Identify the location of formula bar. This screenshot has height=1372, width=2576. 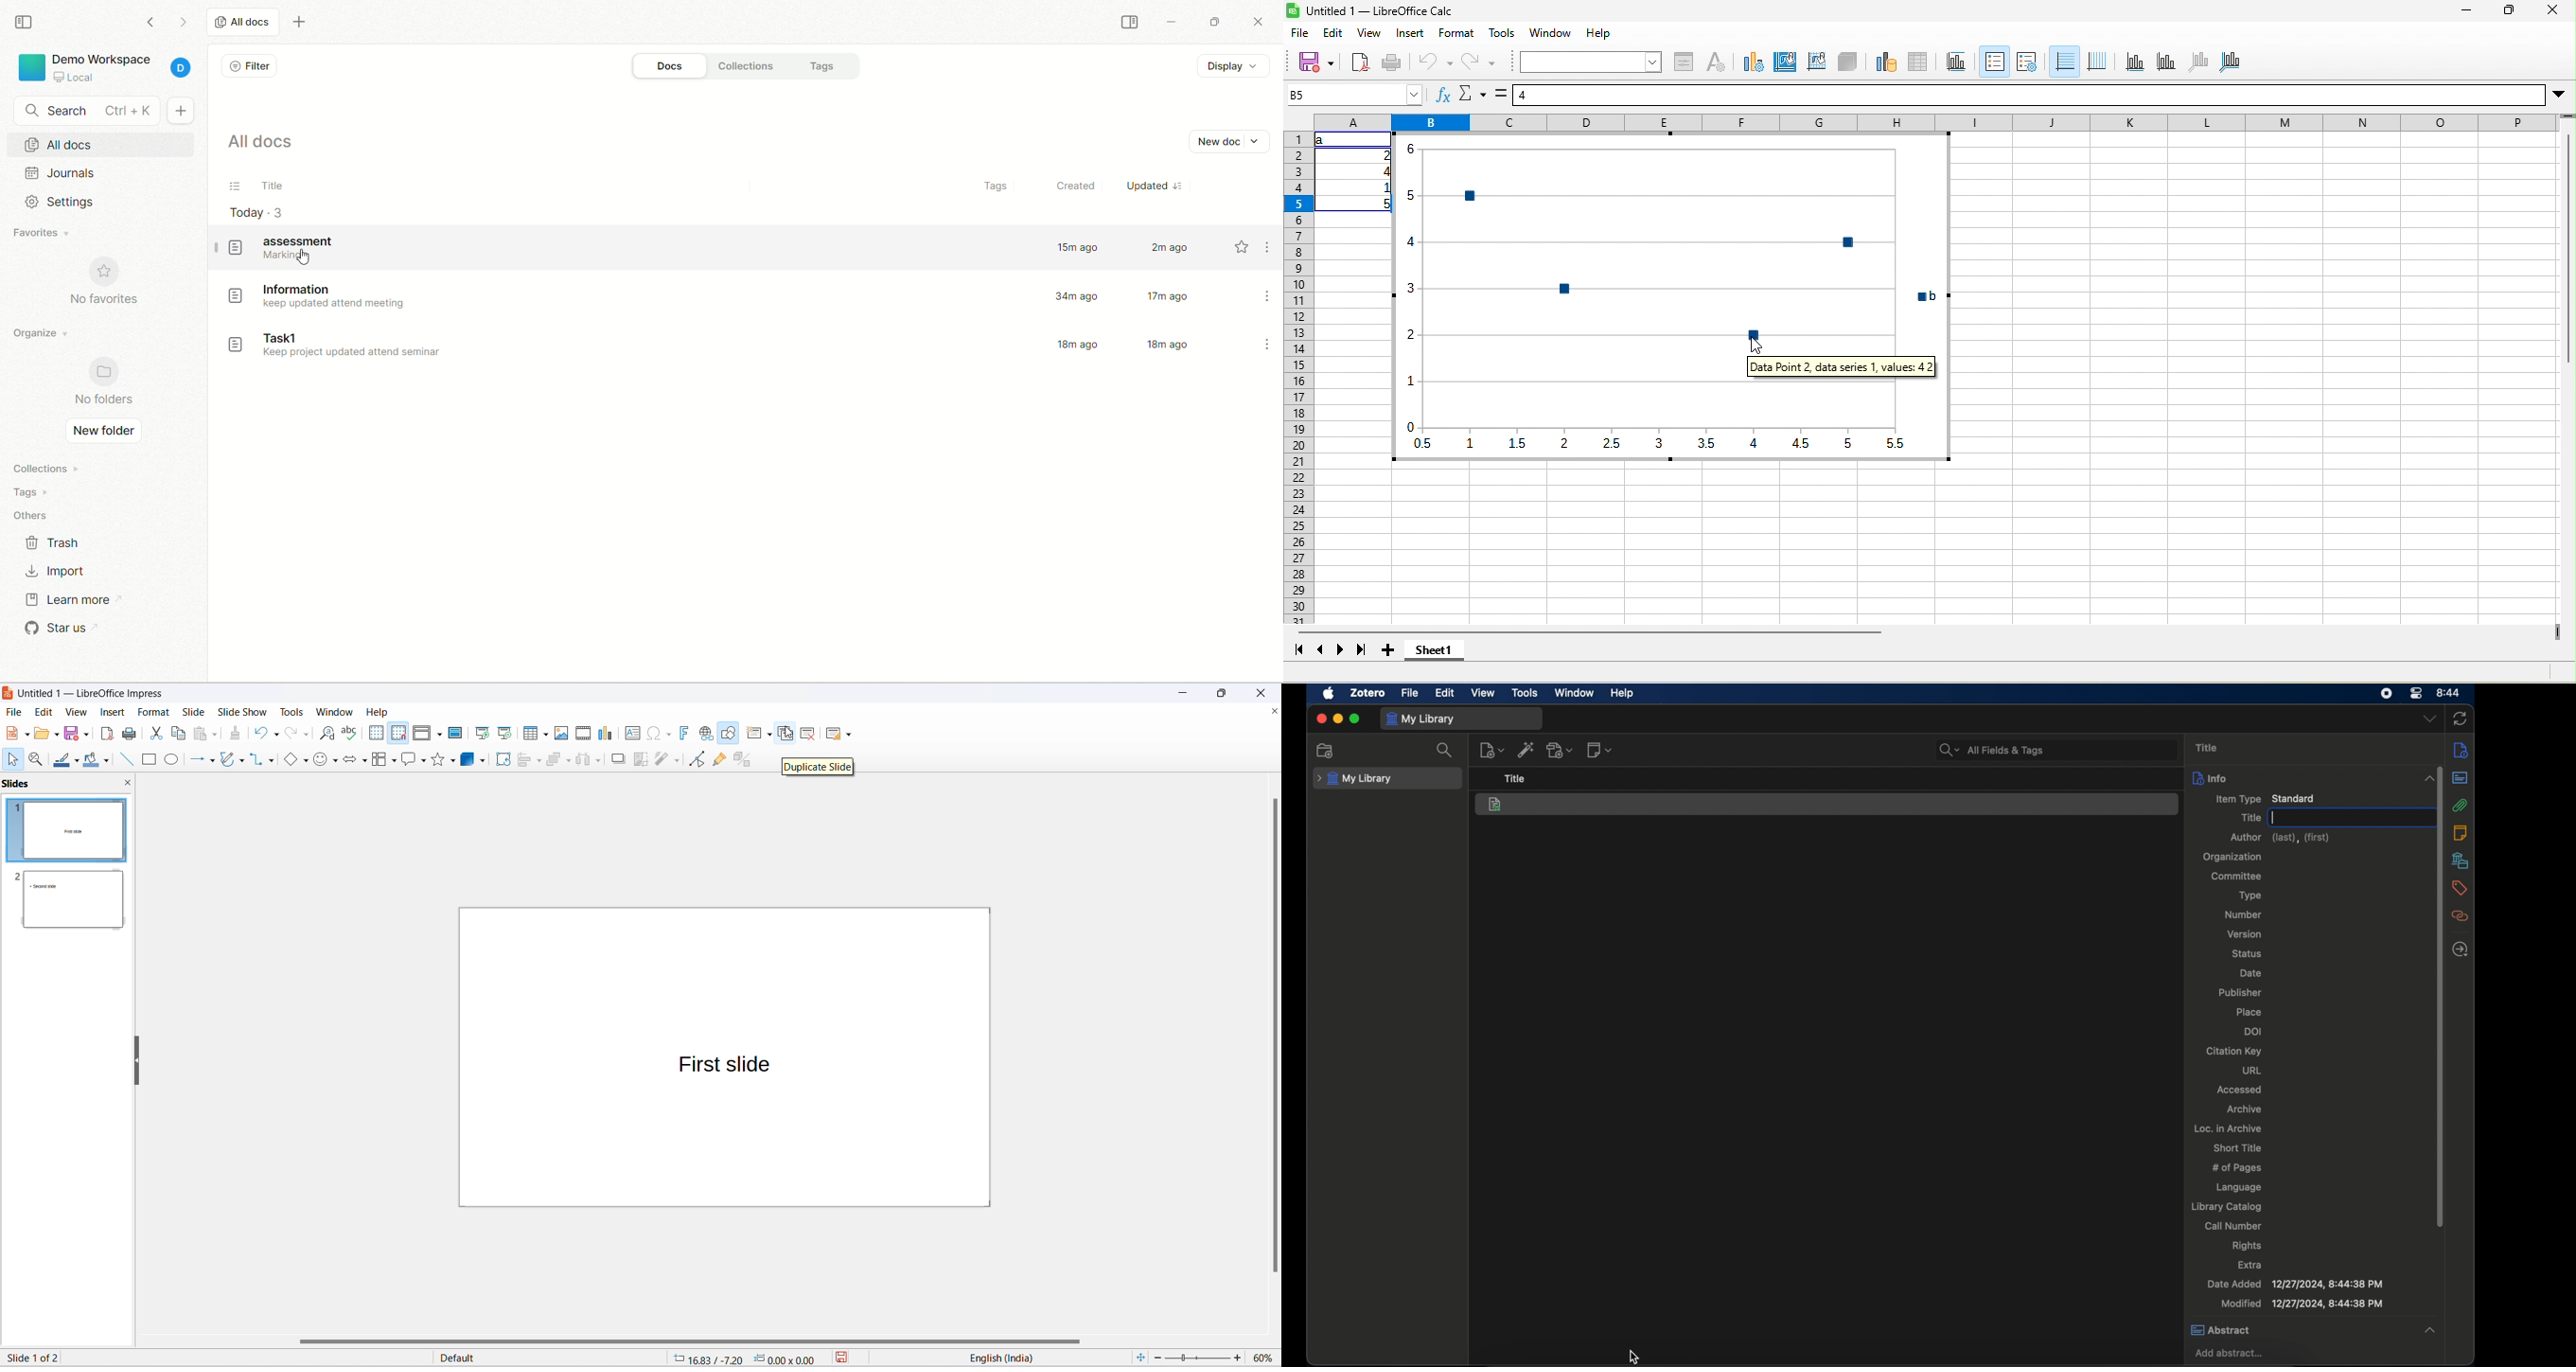
(2029, 95).